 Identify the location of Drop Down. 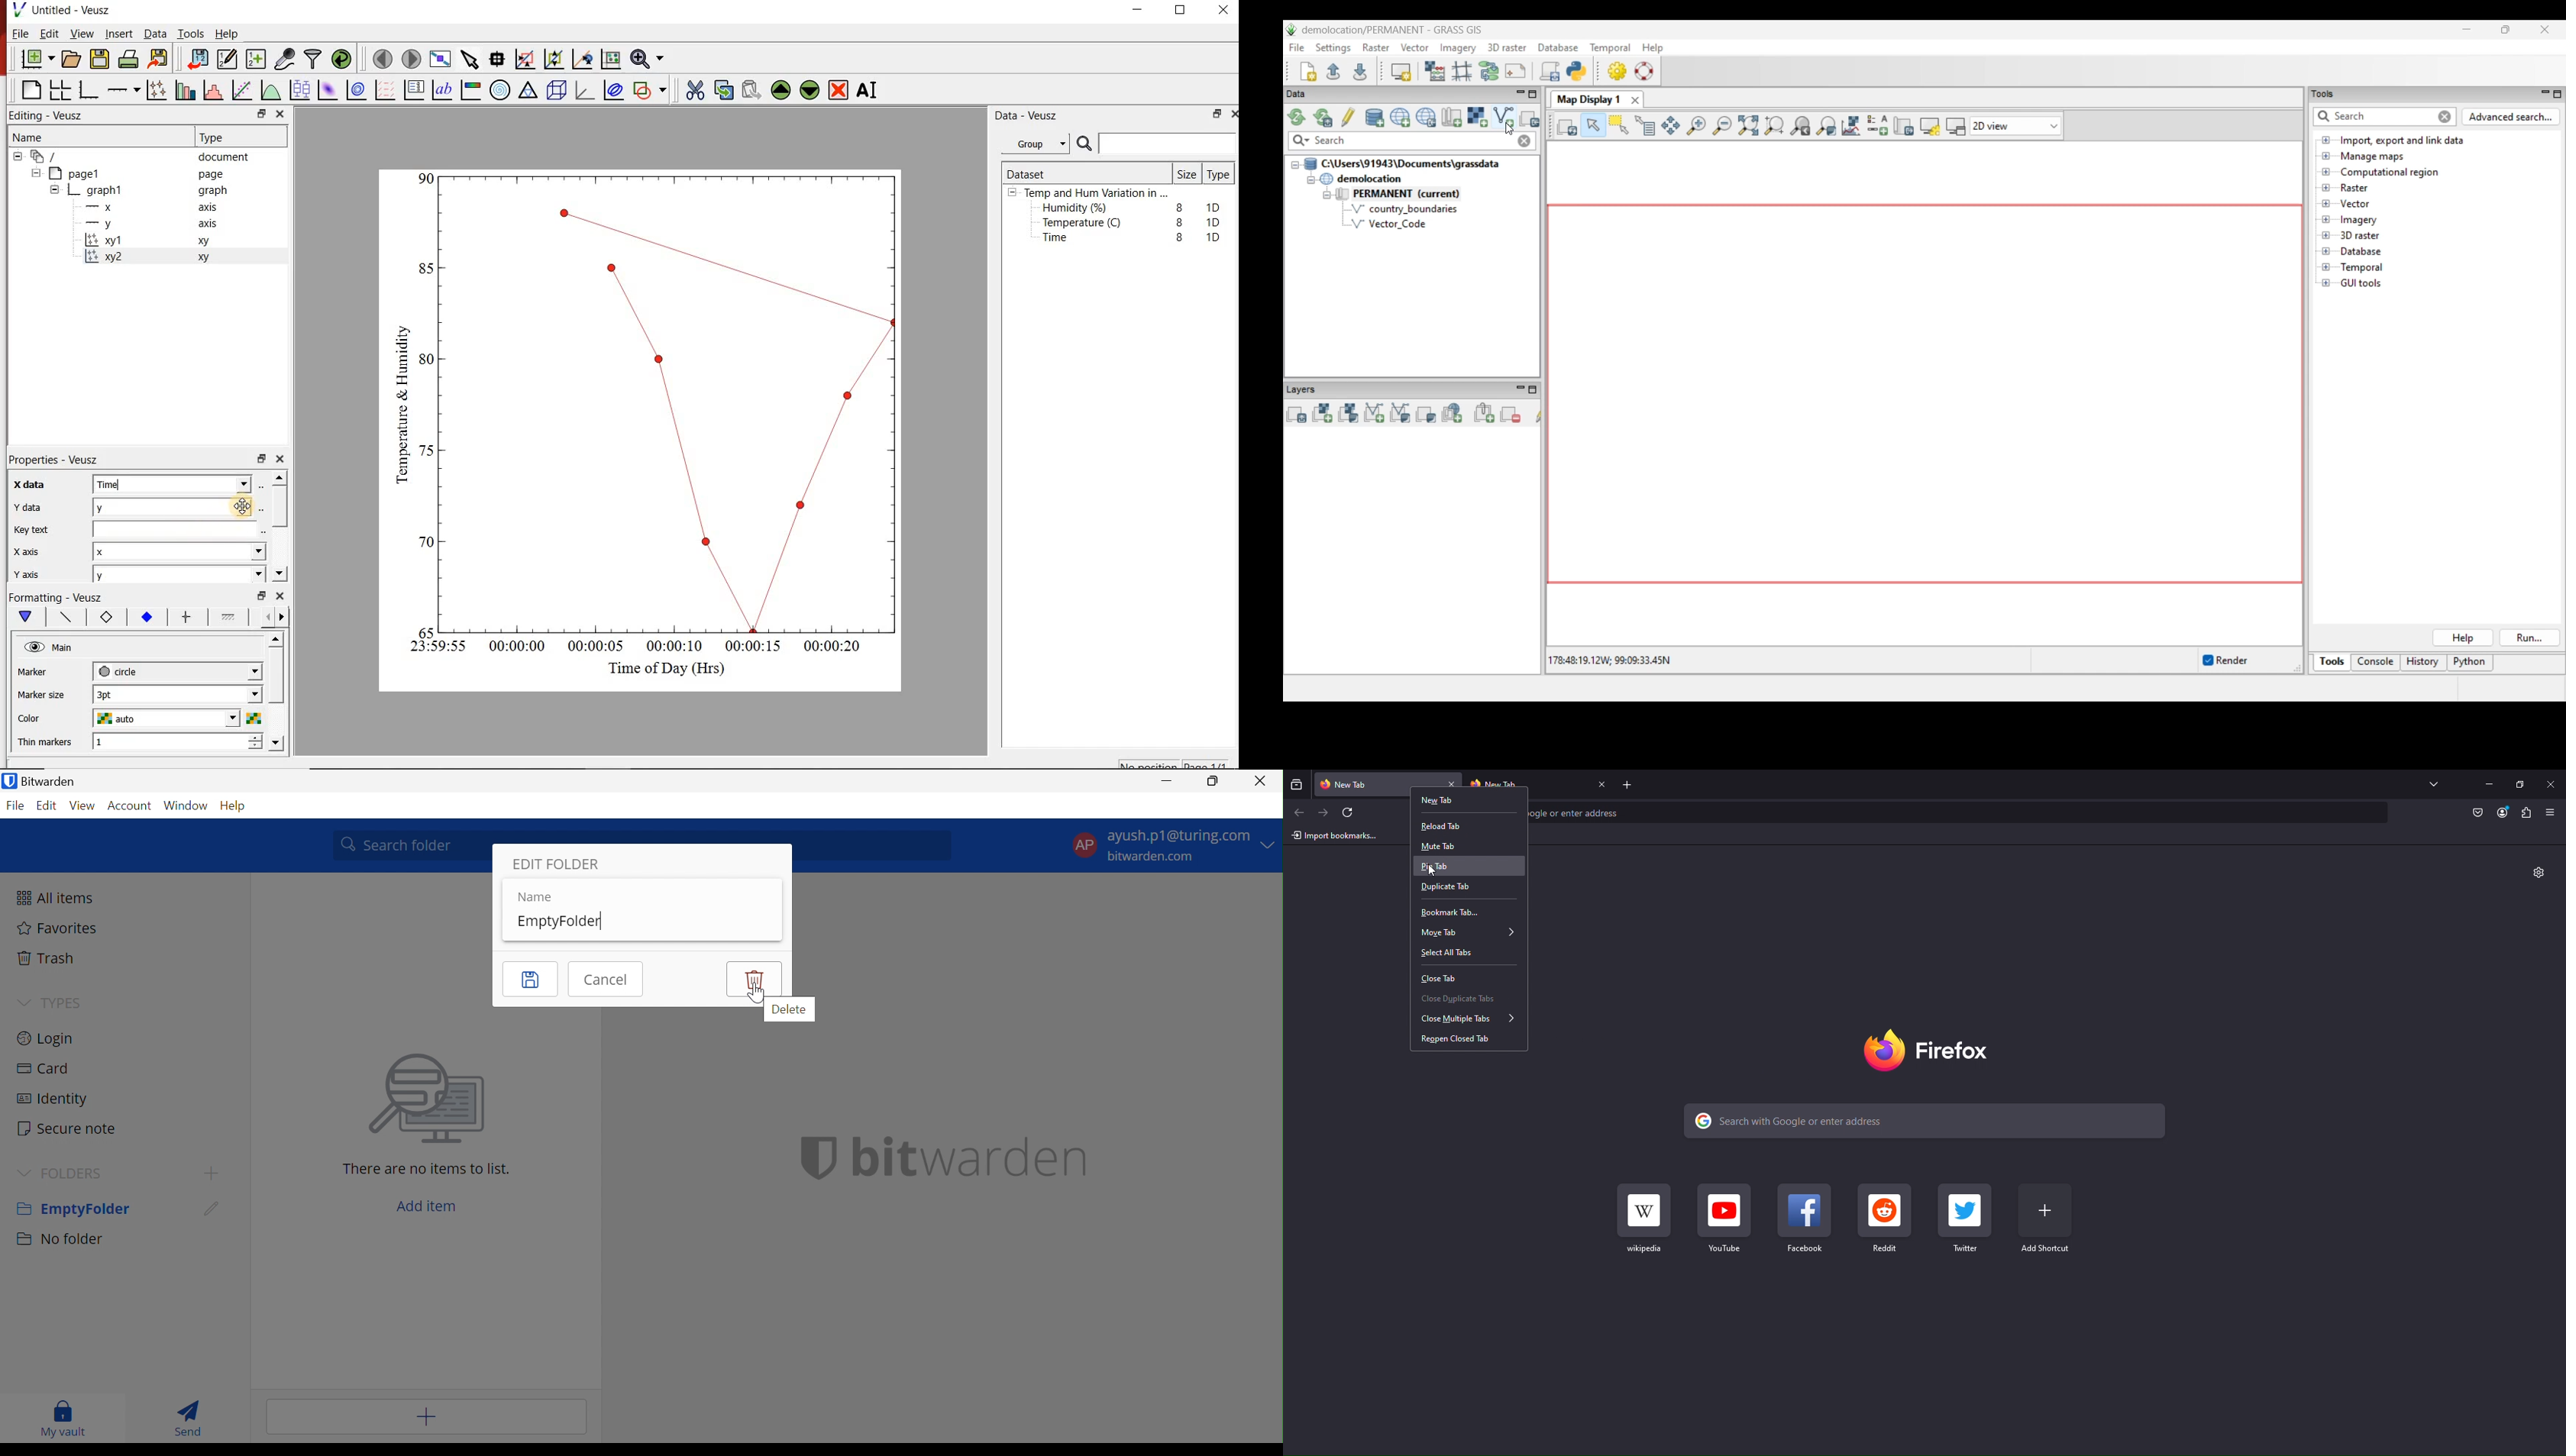
(22, 1002).